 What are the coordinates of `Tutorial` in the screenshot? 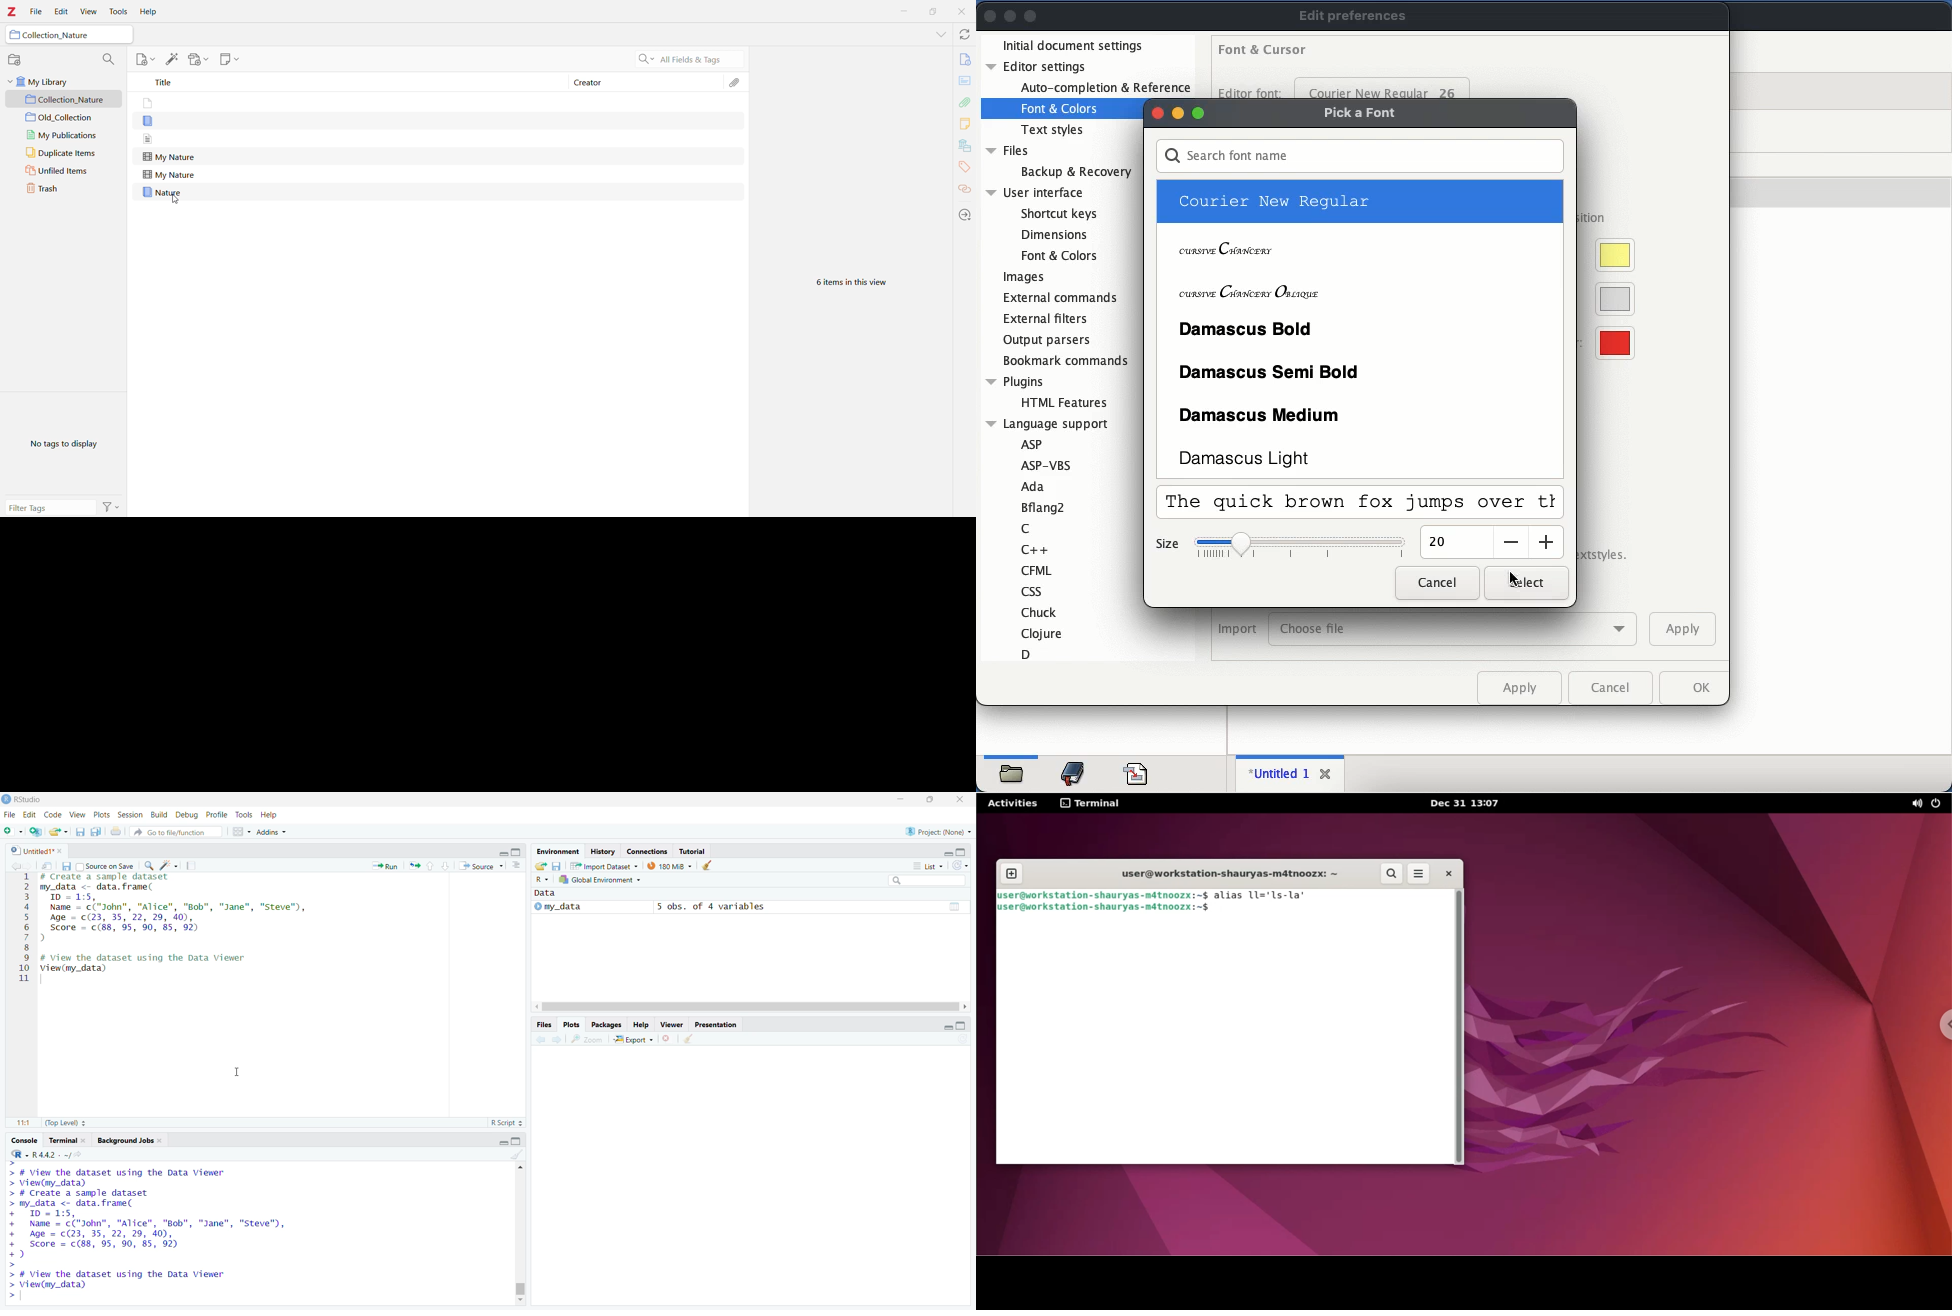 It's located at (693, 851).